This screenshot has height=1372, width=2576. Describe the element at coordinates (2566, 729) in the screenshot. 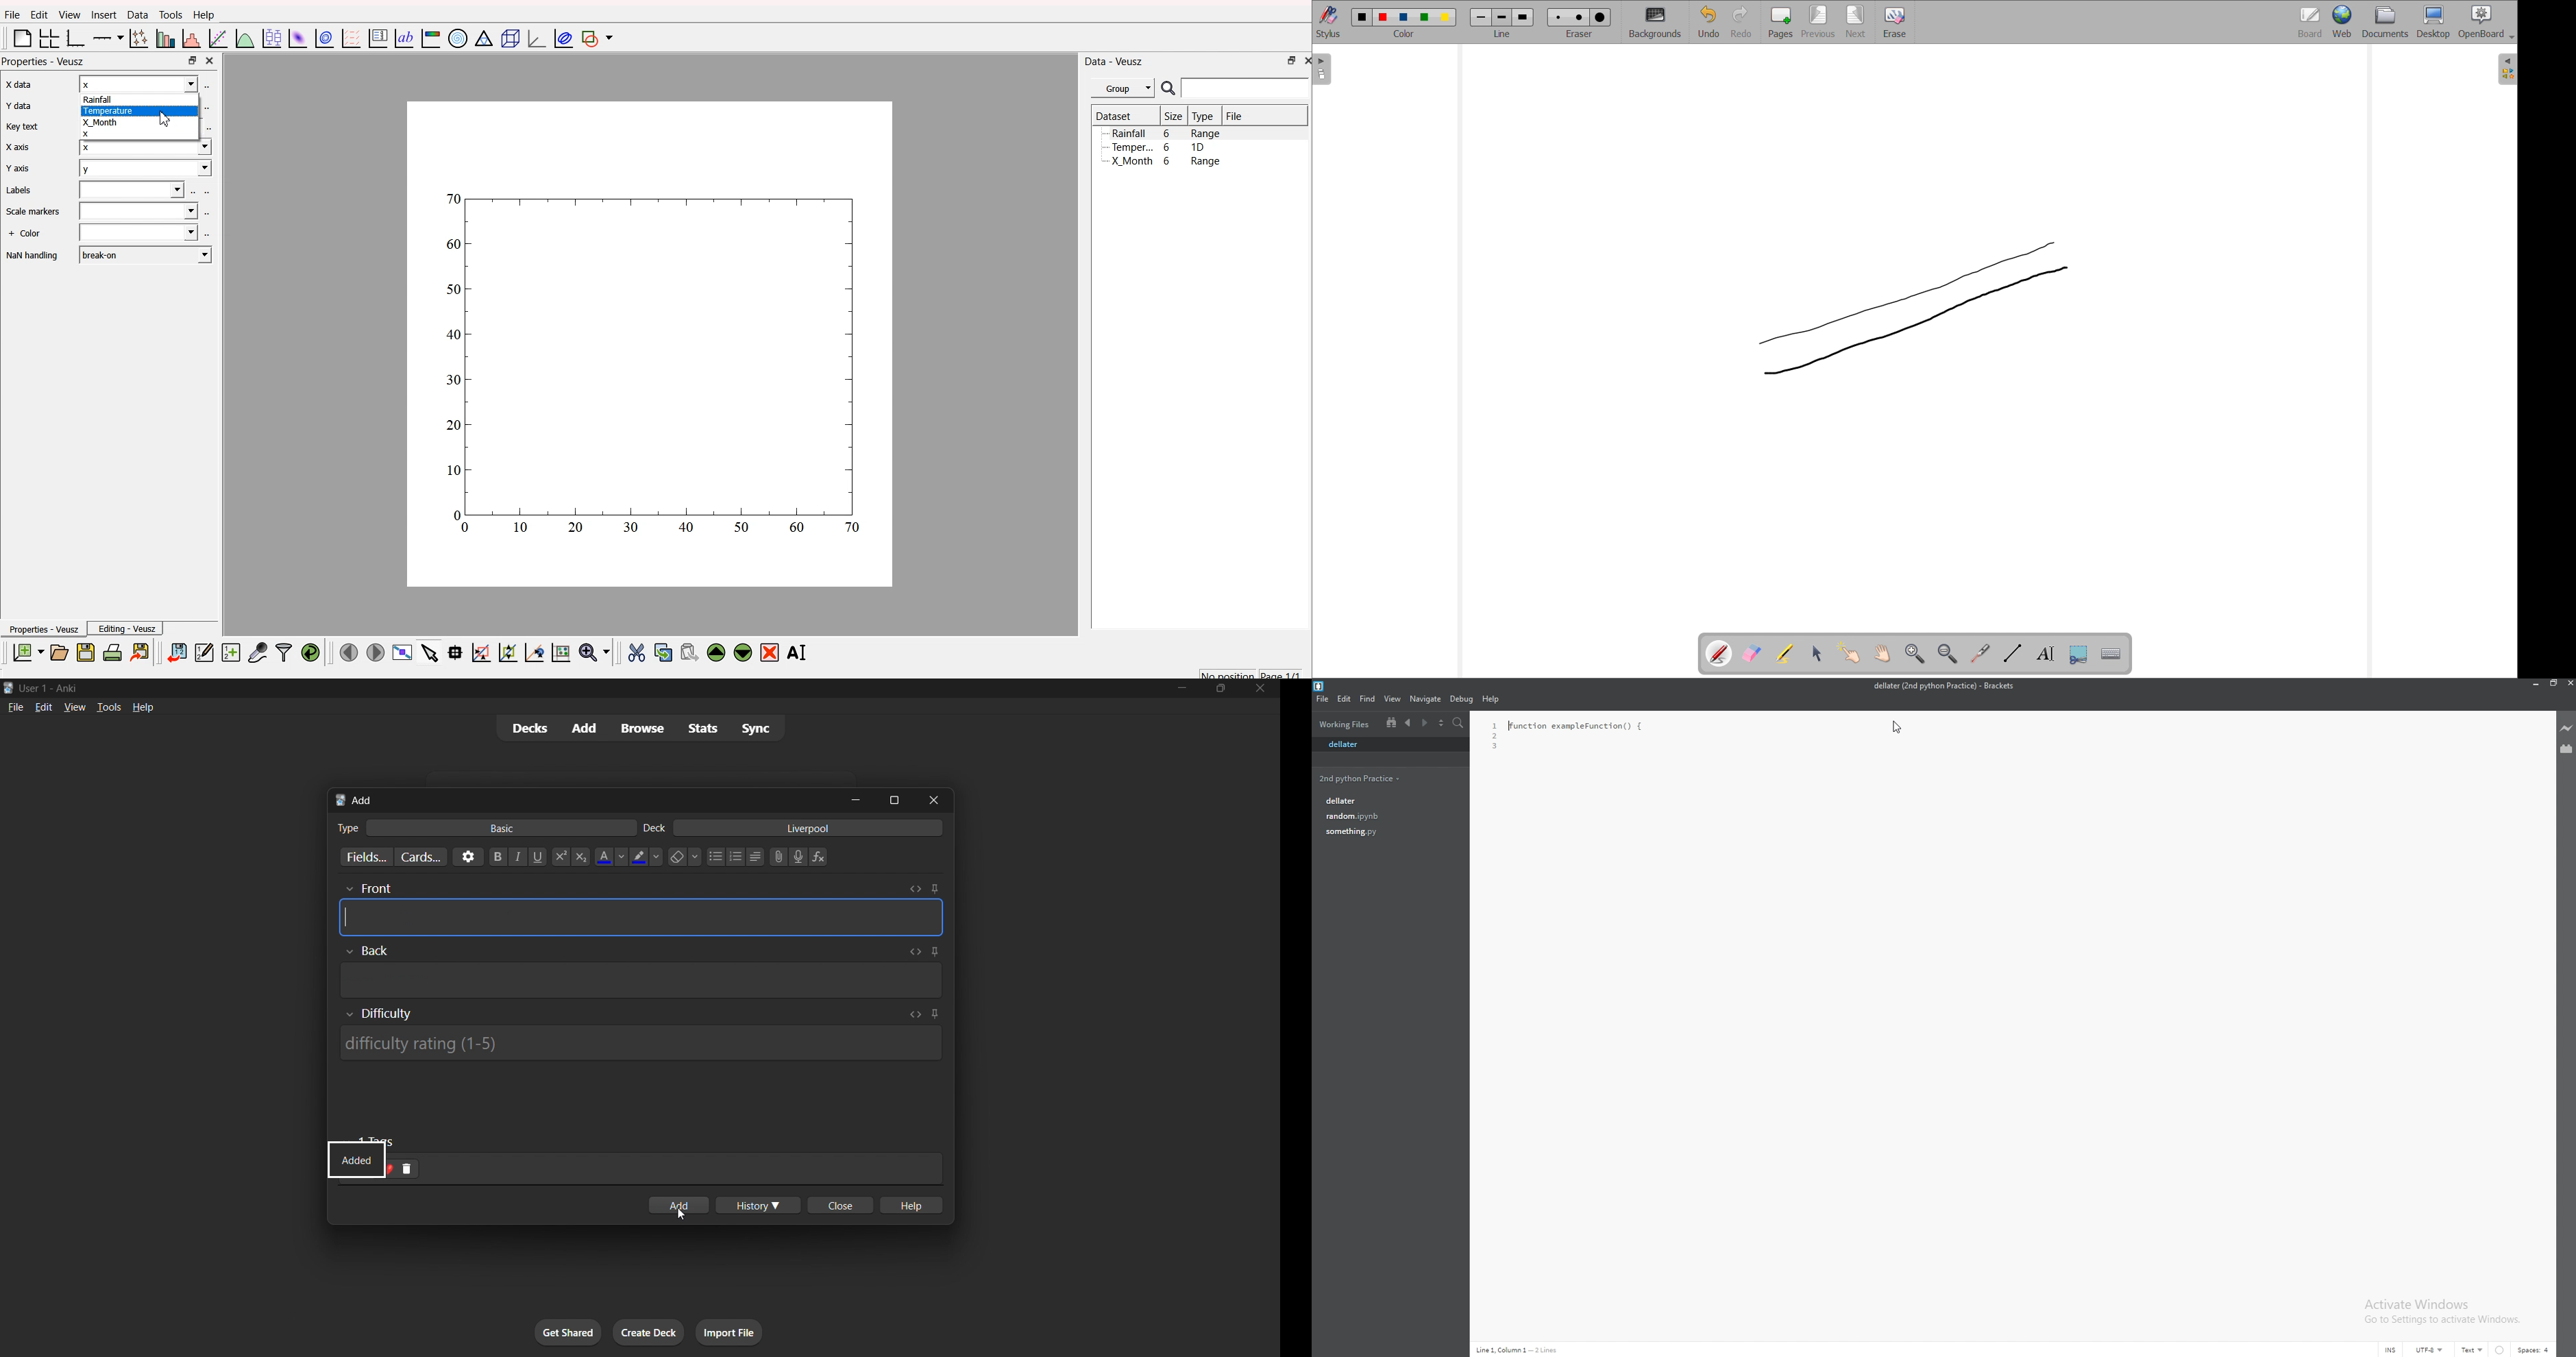

I see `live preview` at that location.